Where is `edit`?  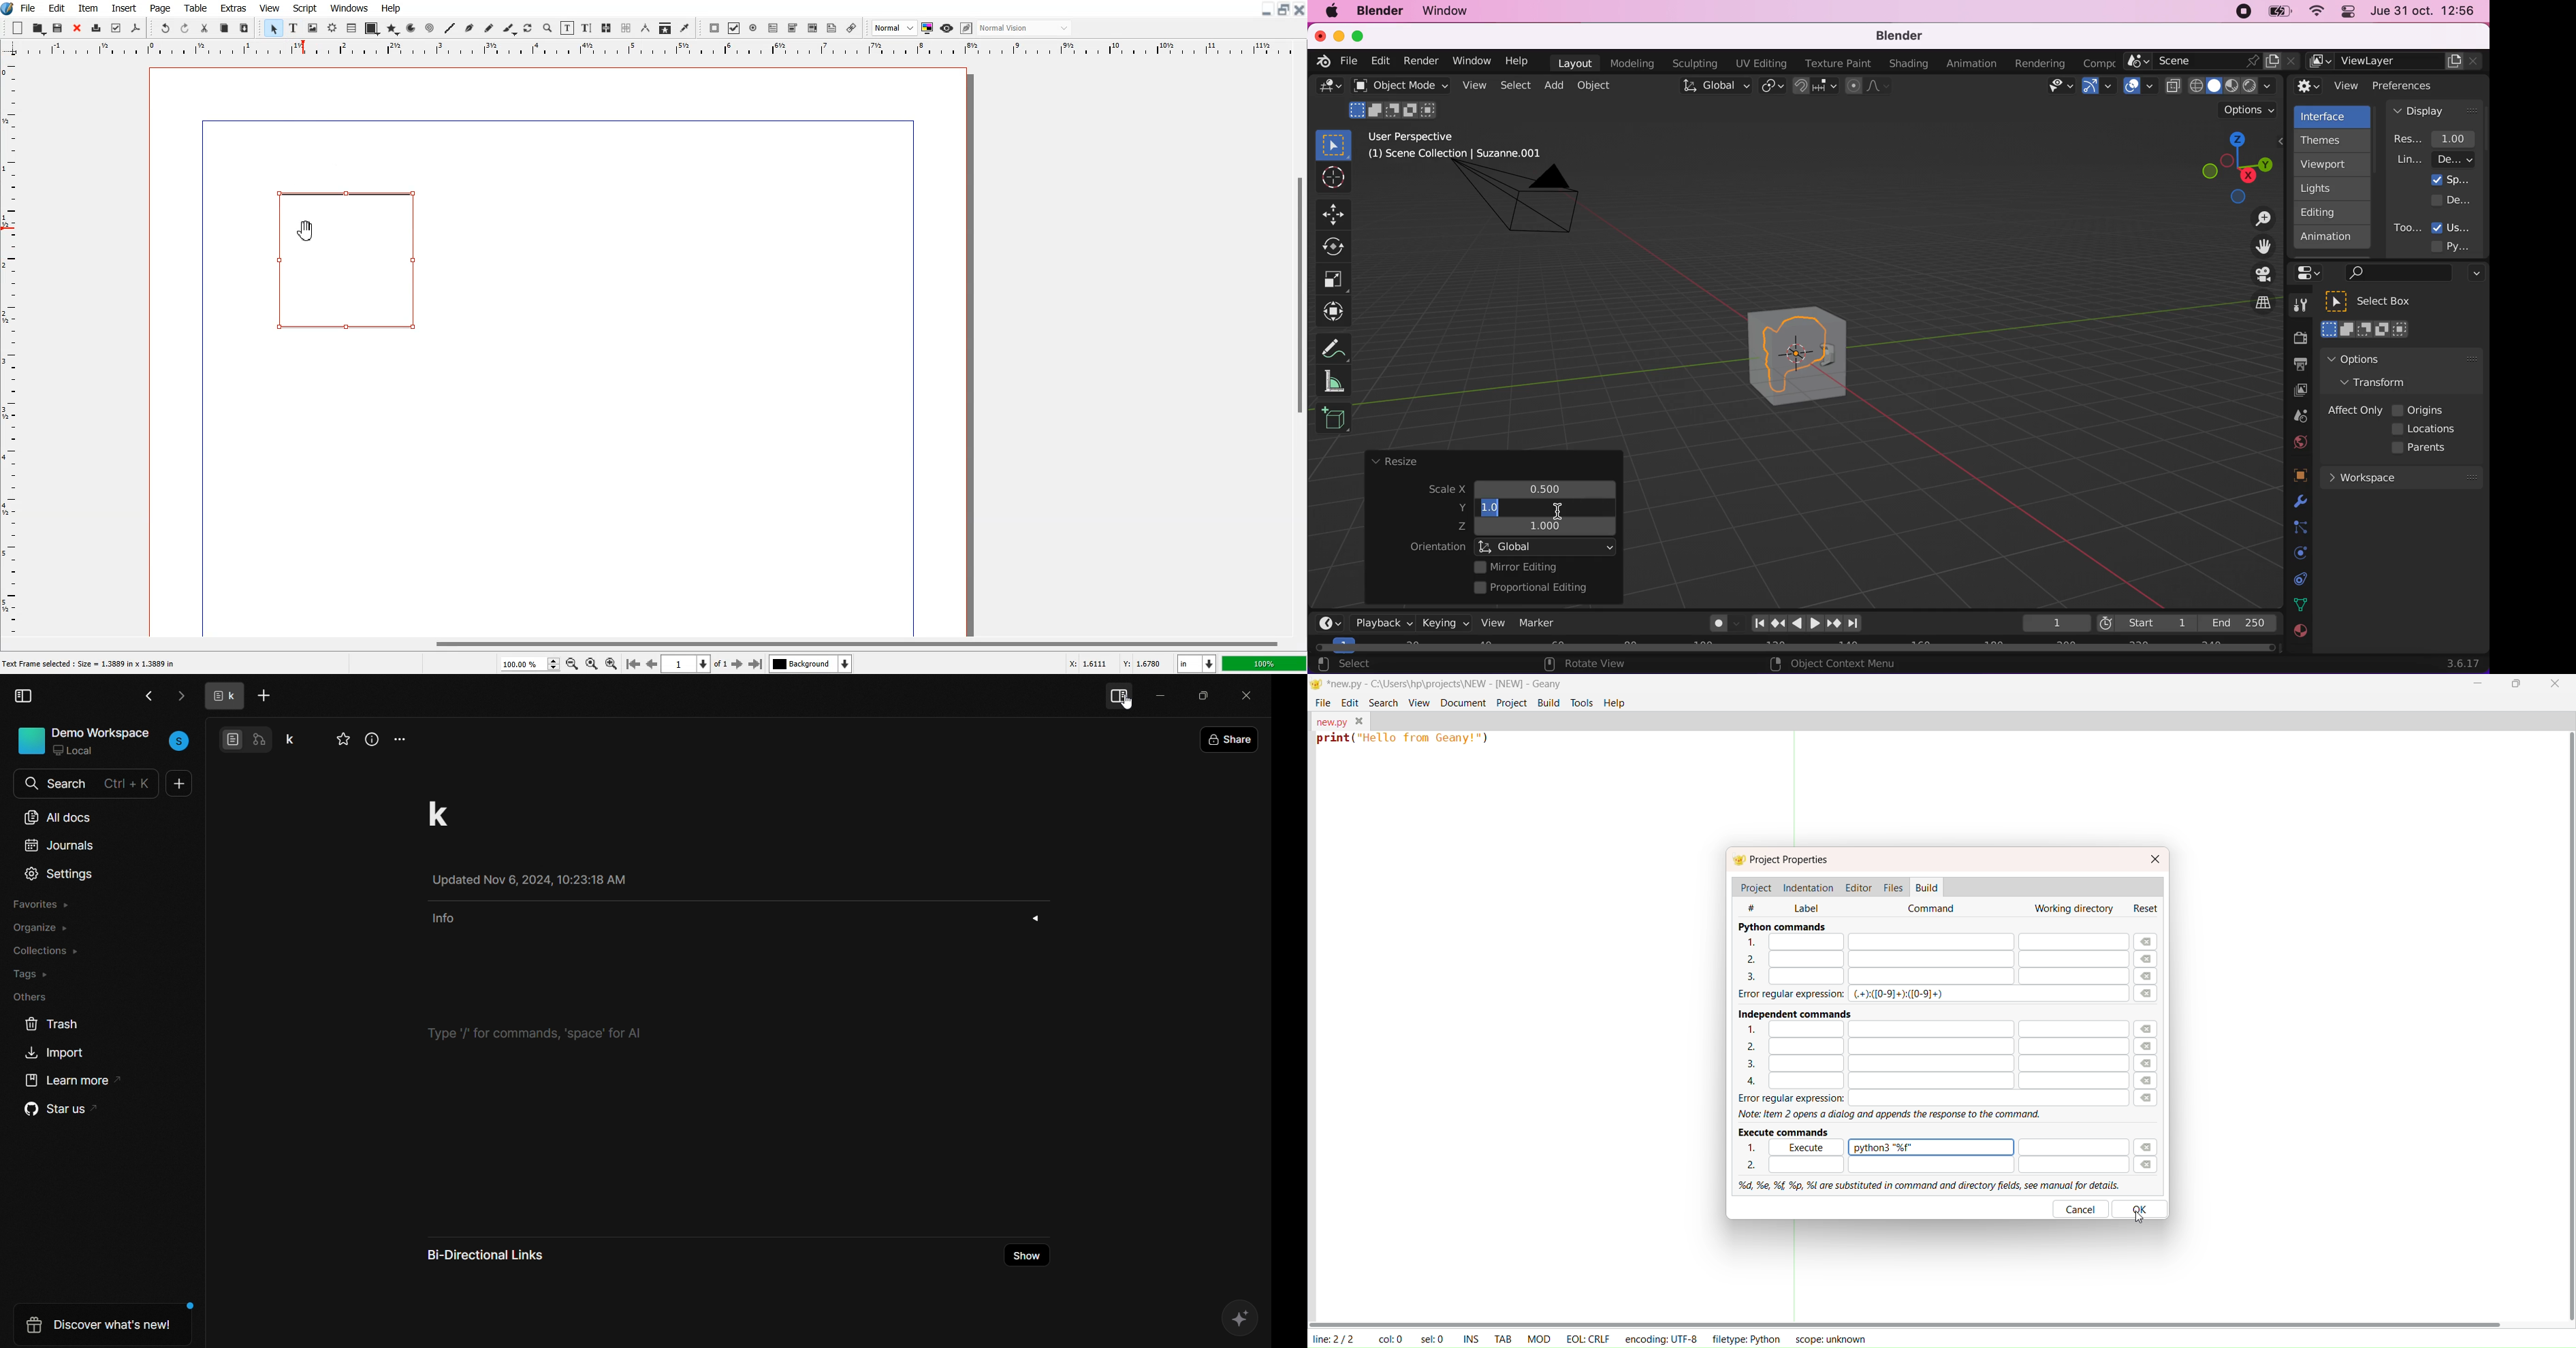 edit is located at coordinates (1378, 61).